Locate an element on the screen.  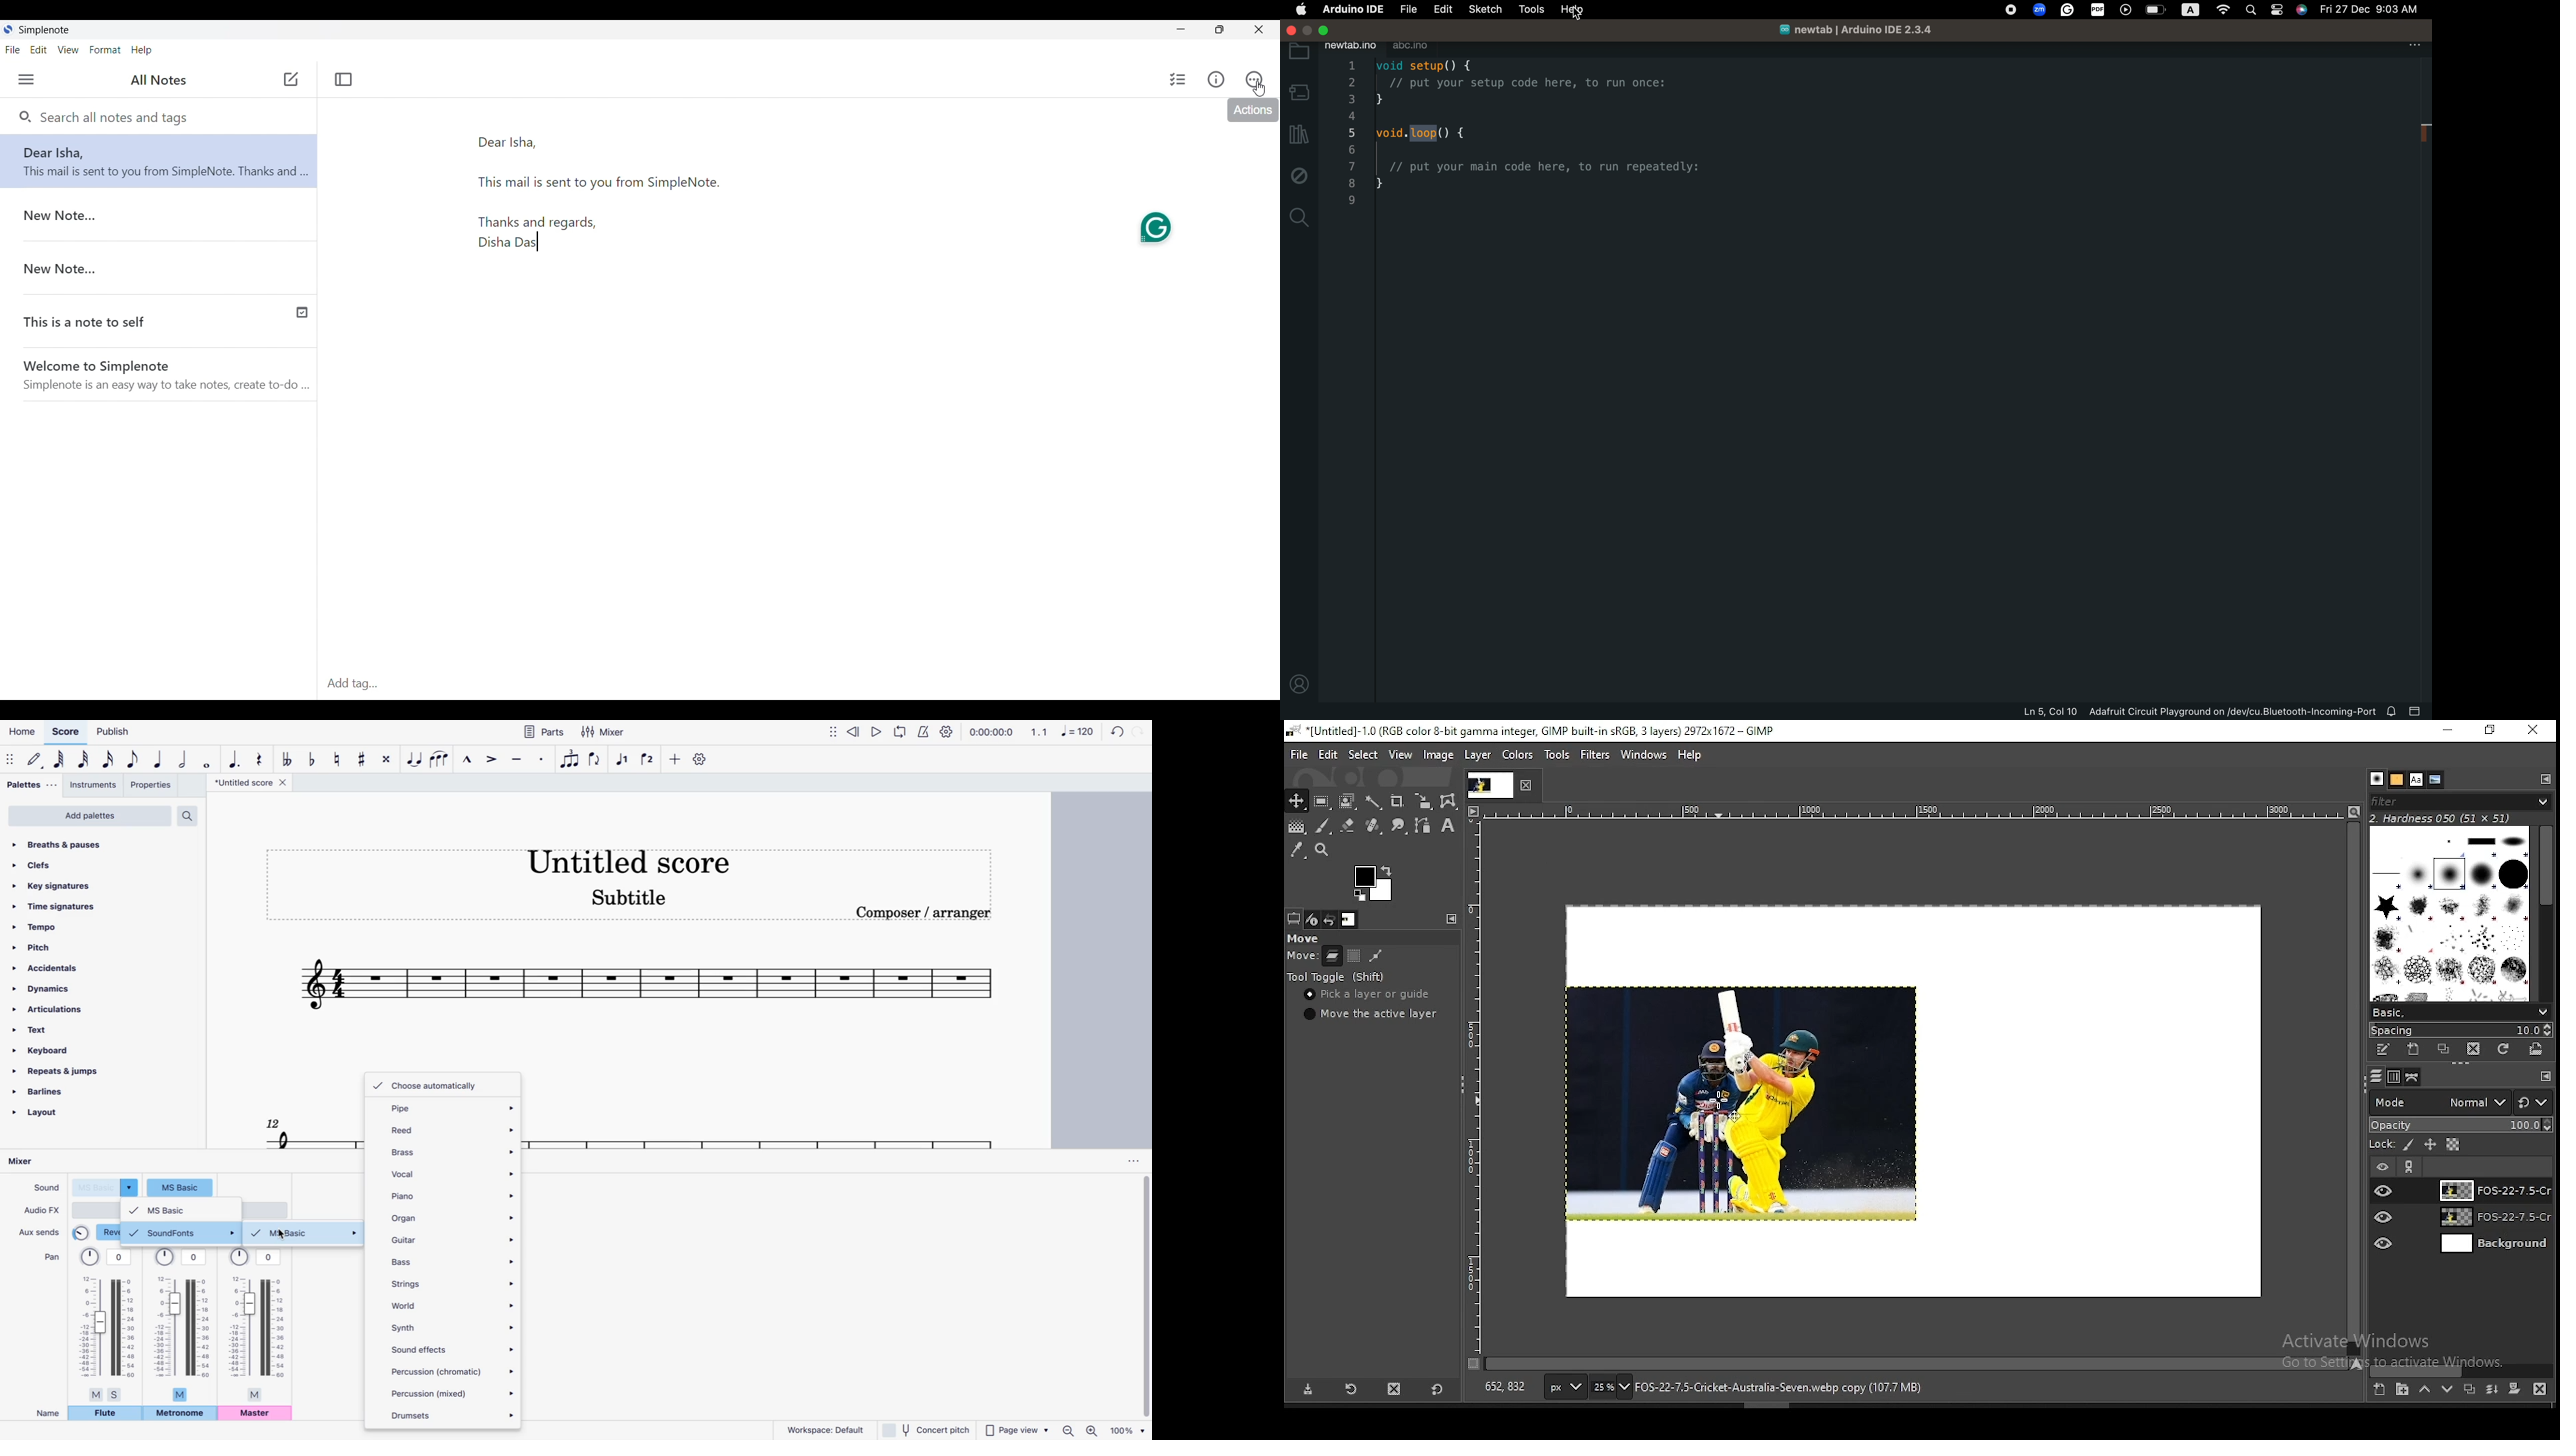
score is located at coordinates (65, 732).